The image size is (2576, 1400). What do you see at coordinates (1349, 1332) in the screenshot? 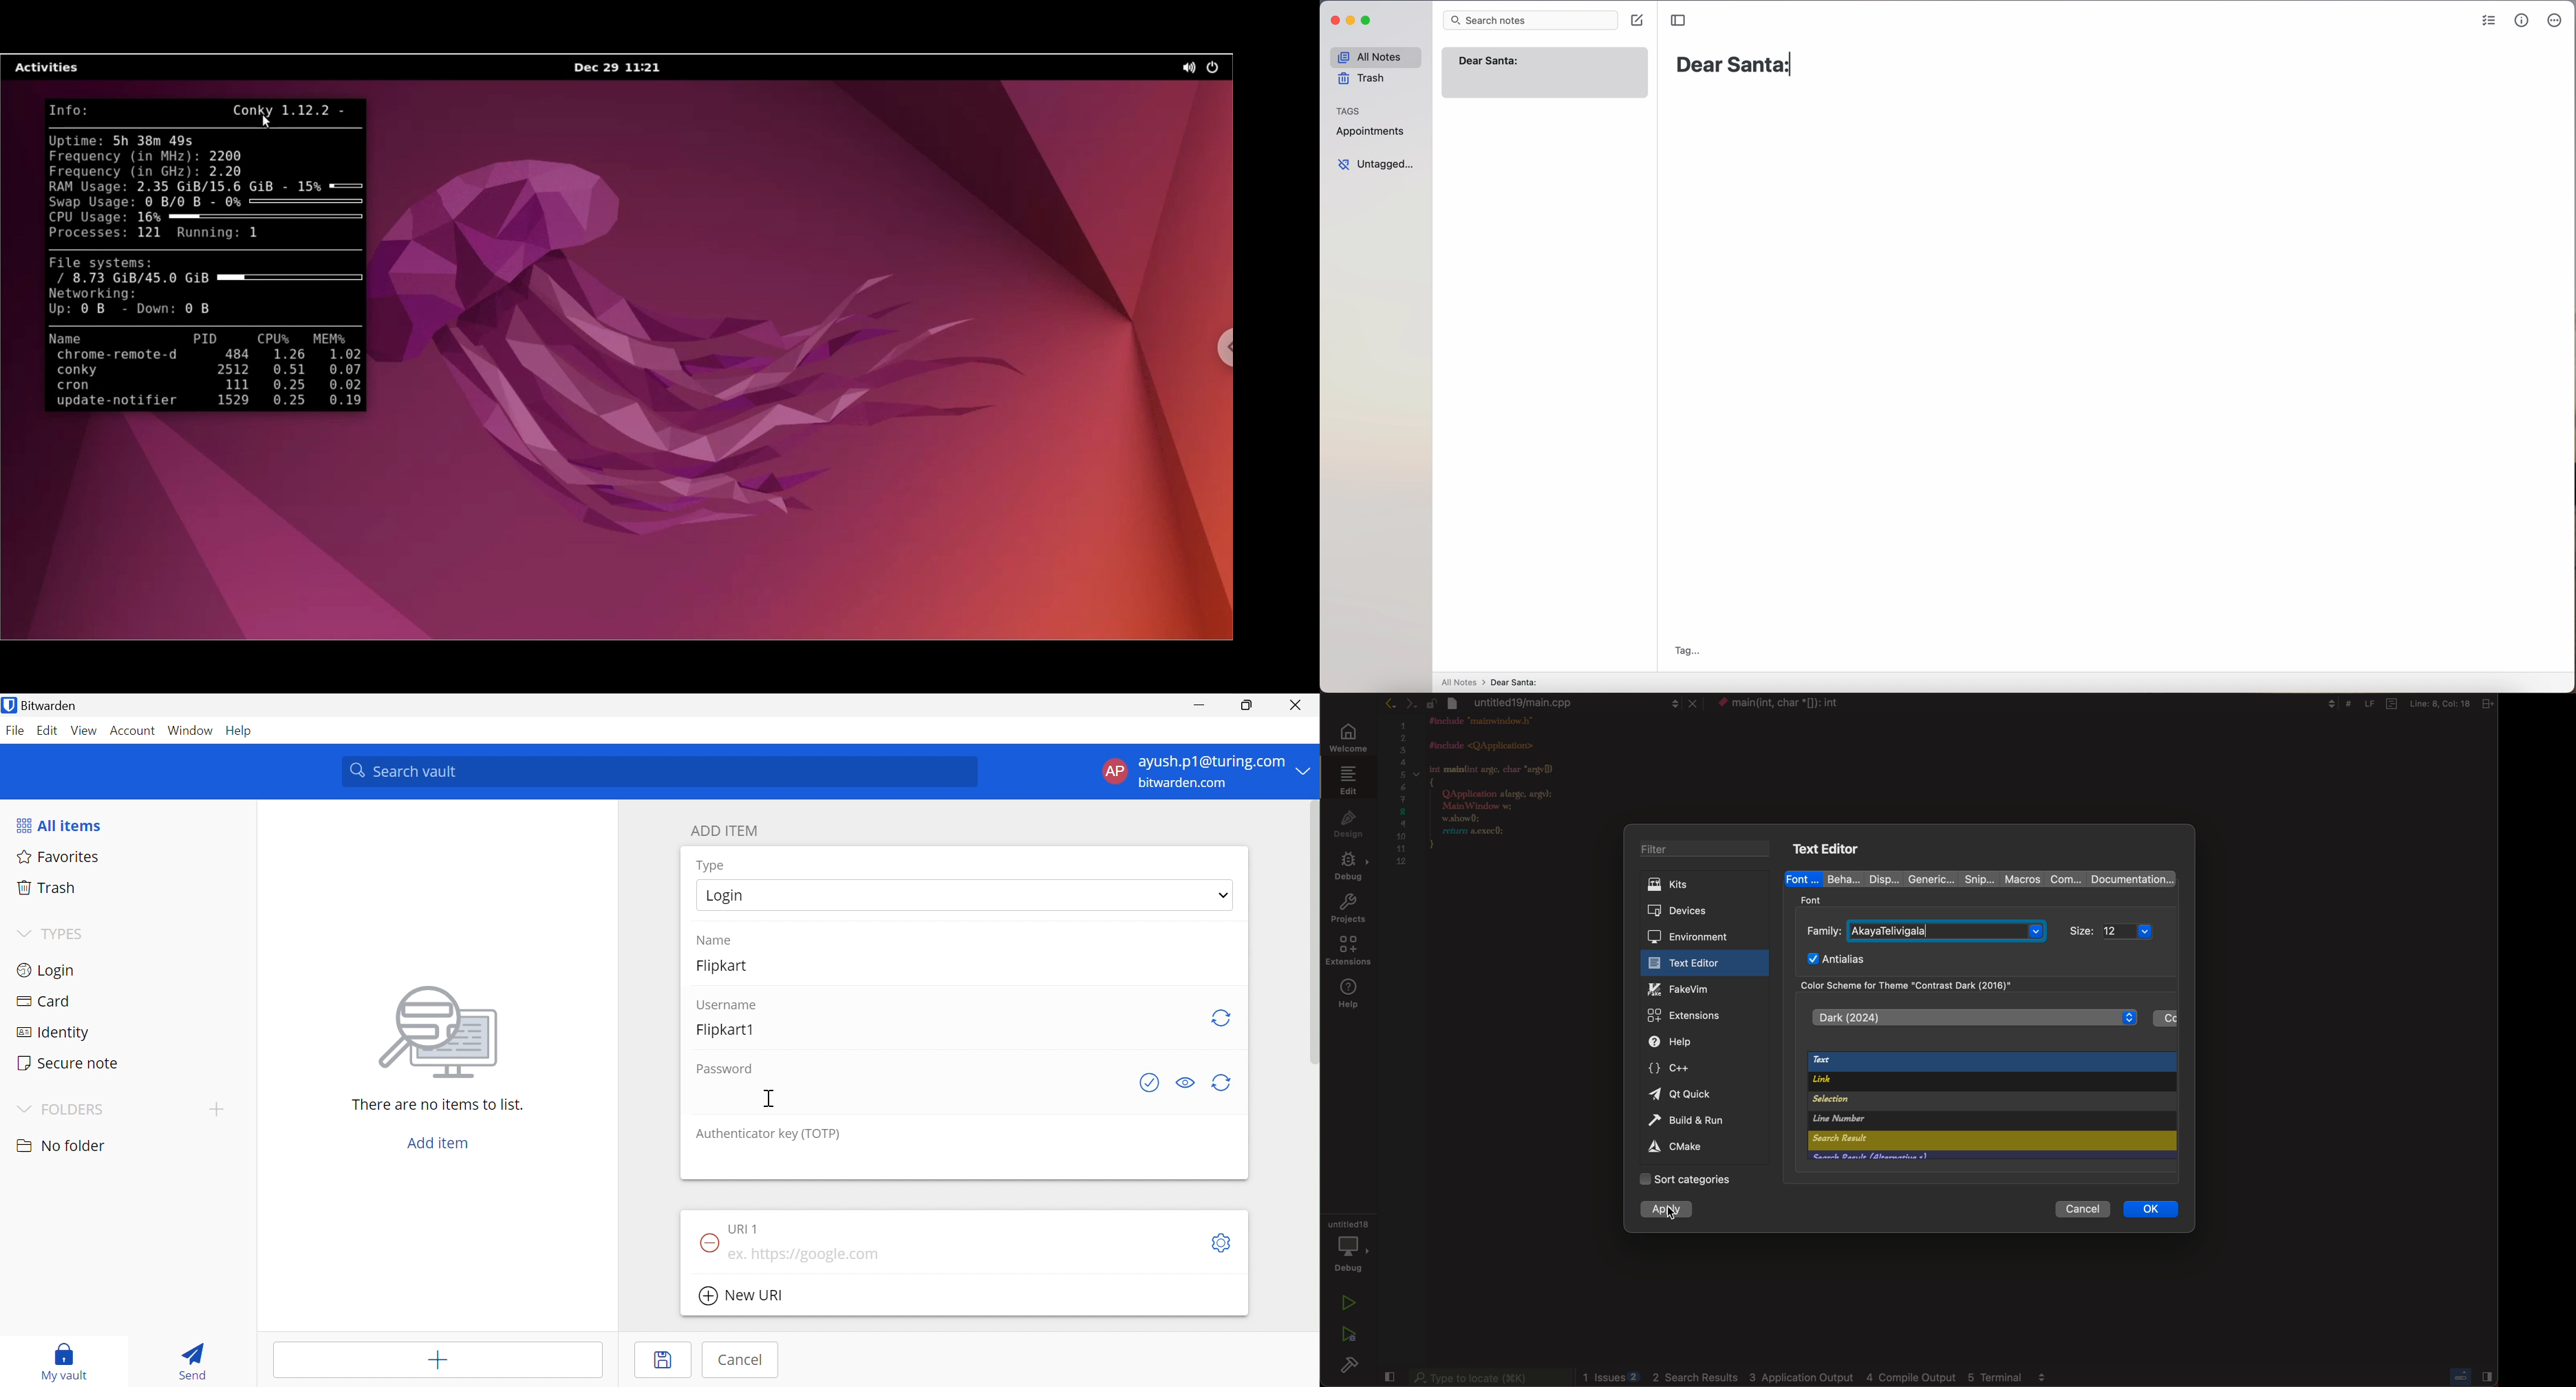
I see `run debug` at bounding box center [1349, 1332].